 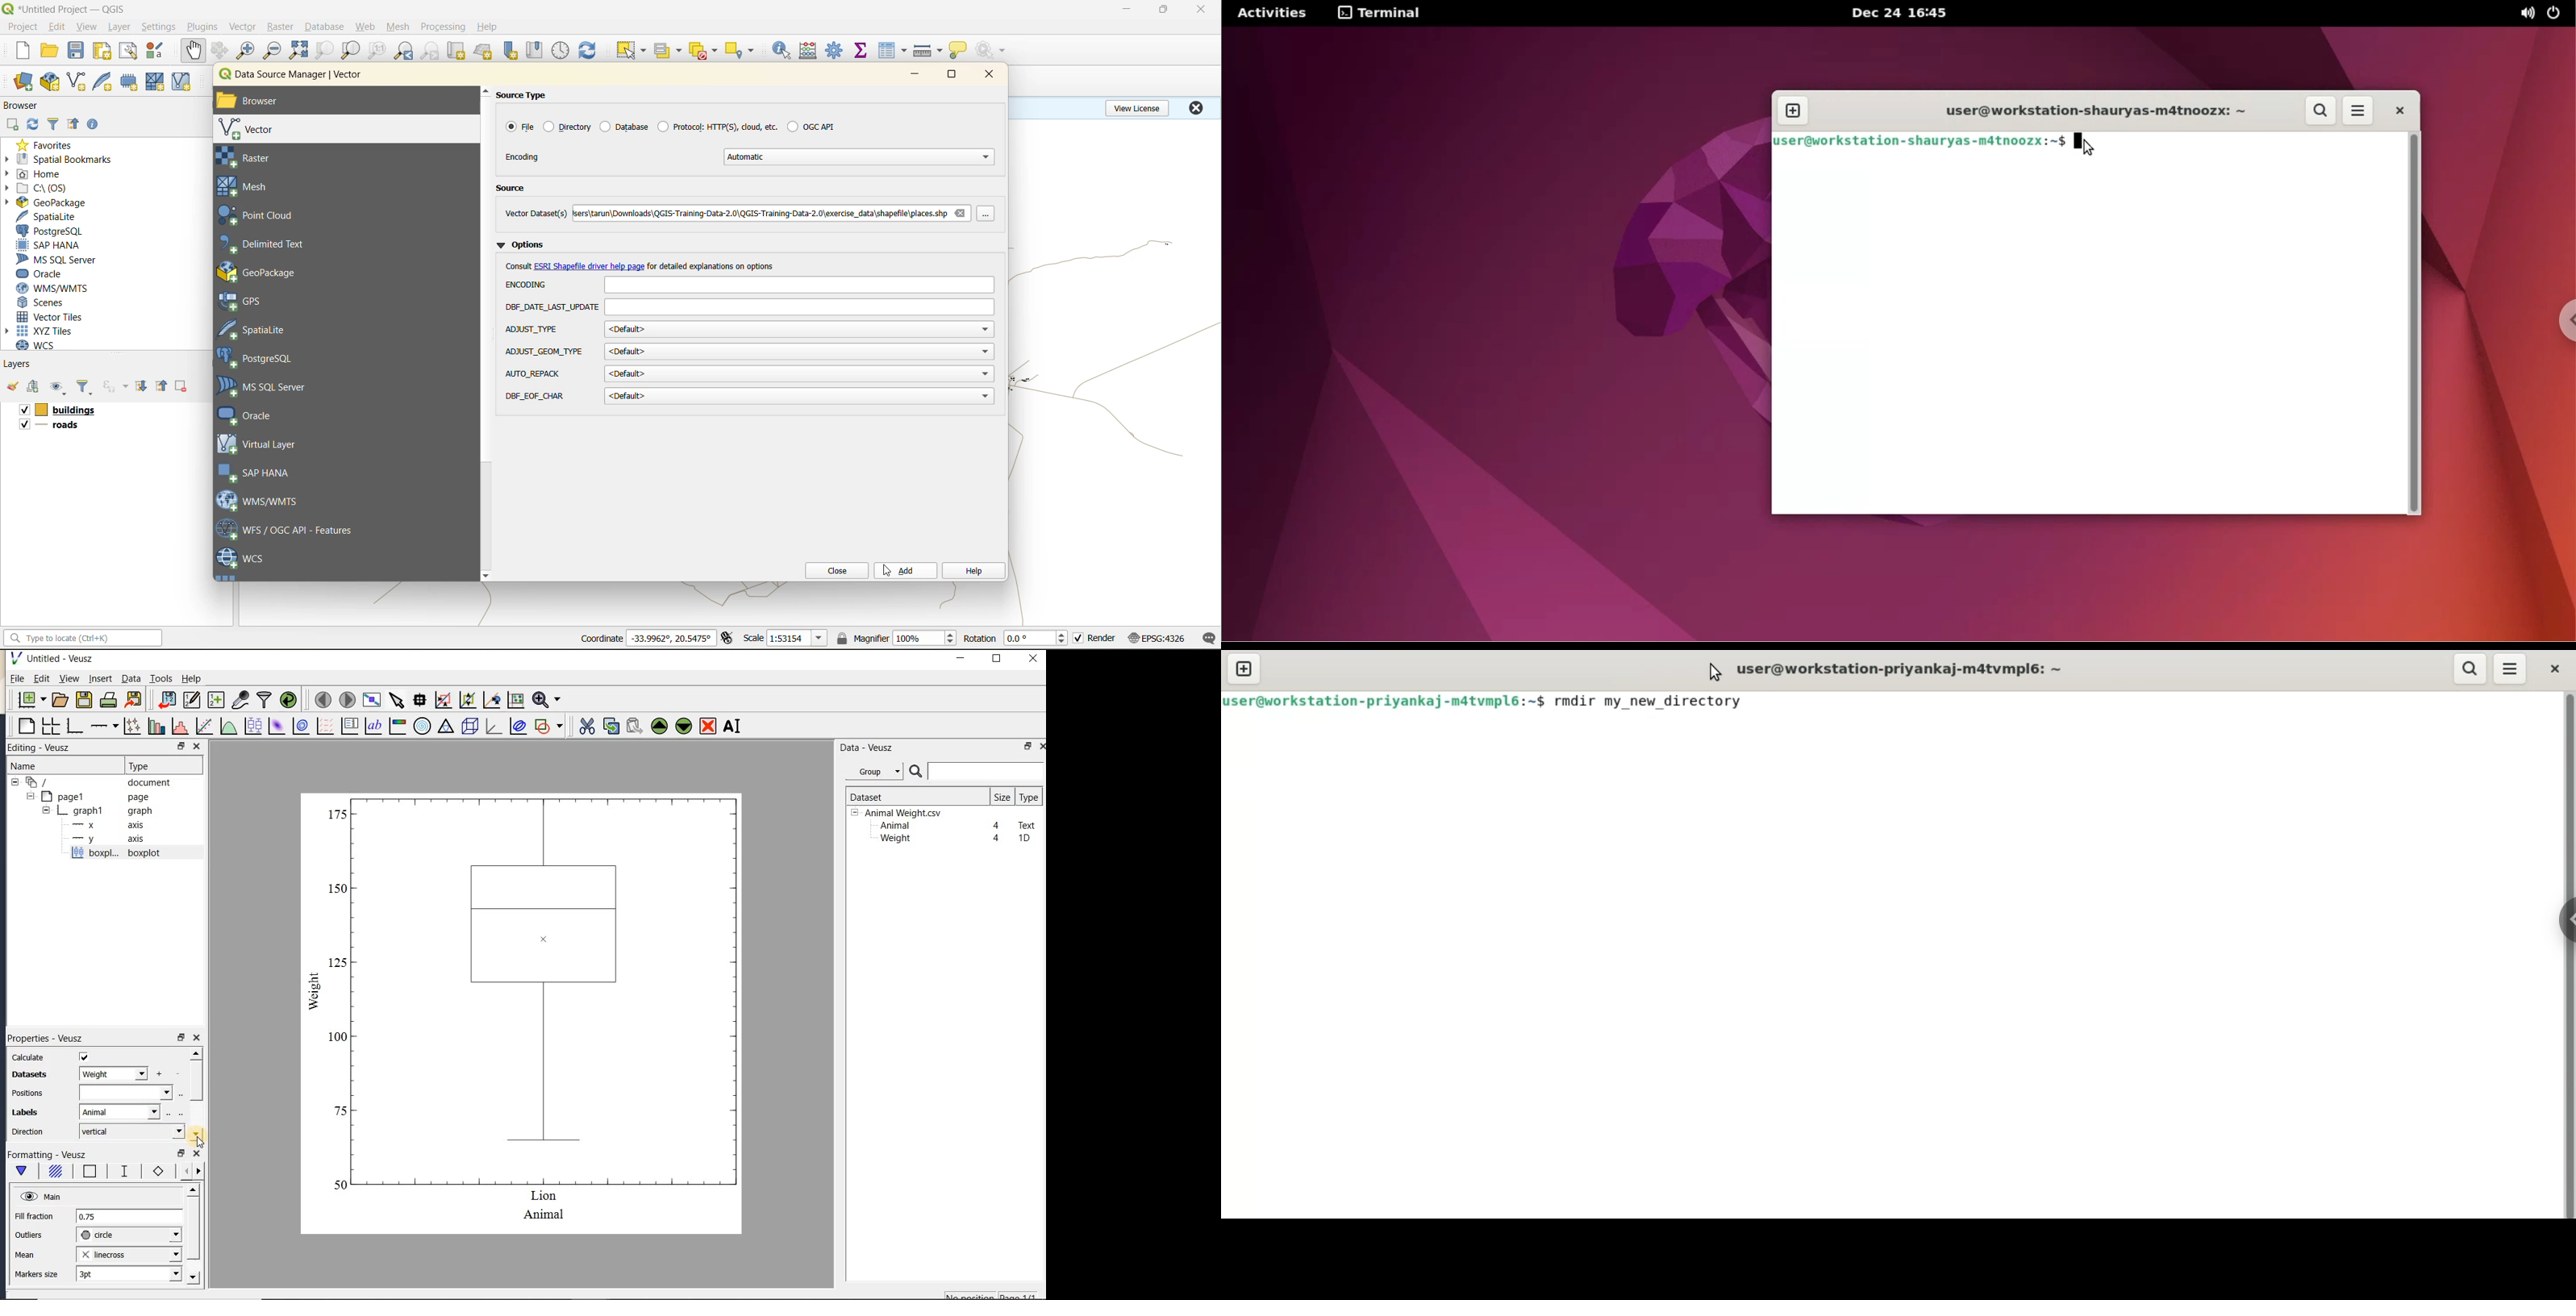 What do you see at coordinates (292, 529) in the screenshot?
I see `wfs/ogc api feaures` at bounding box center [292, 529].